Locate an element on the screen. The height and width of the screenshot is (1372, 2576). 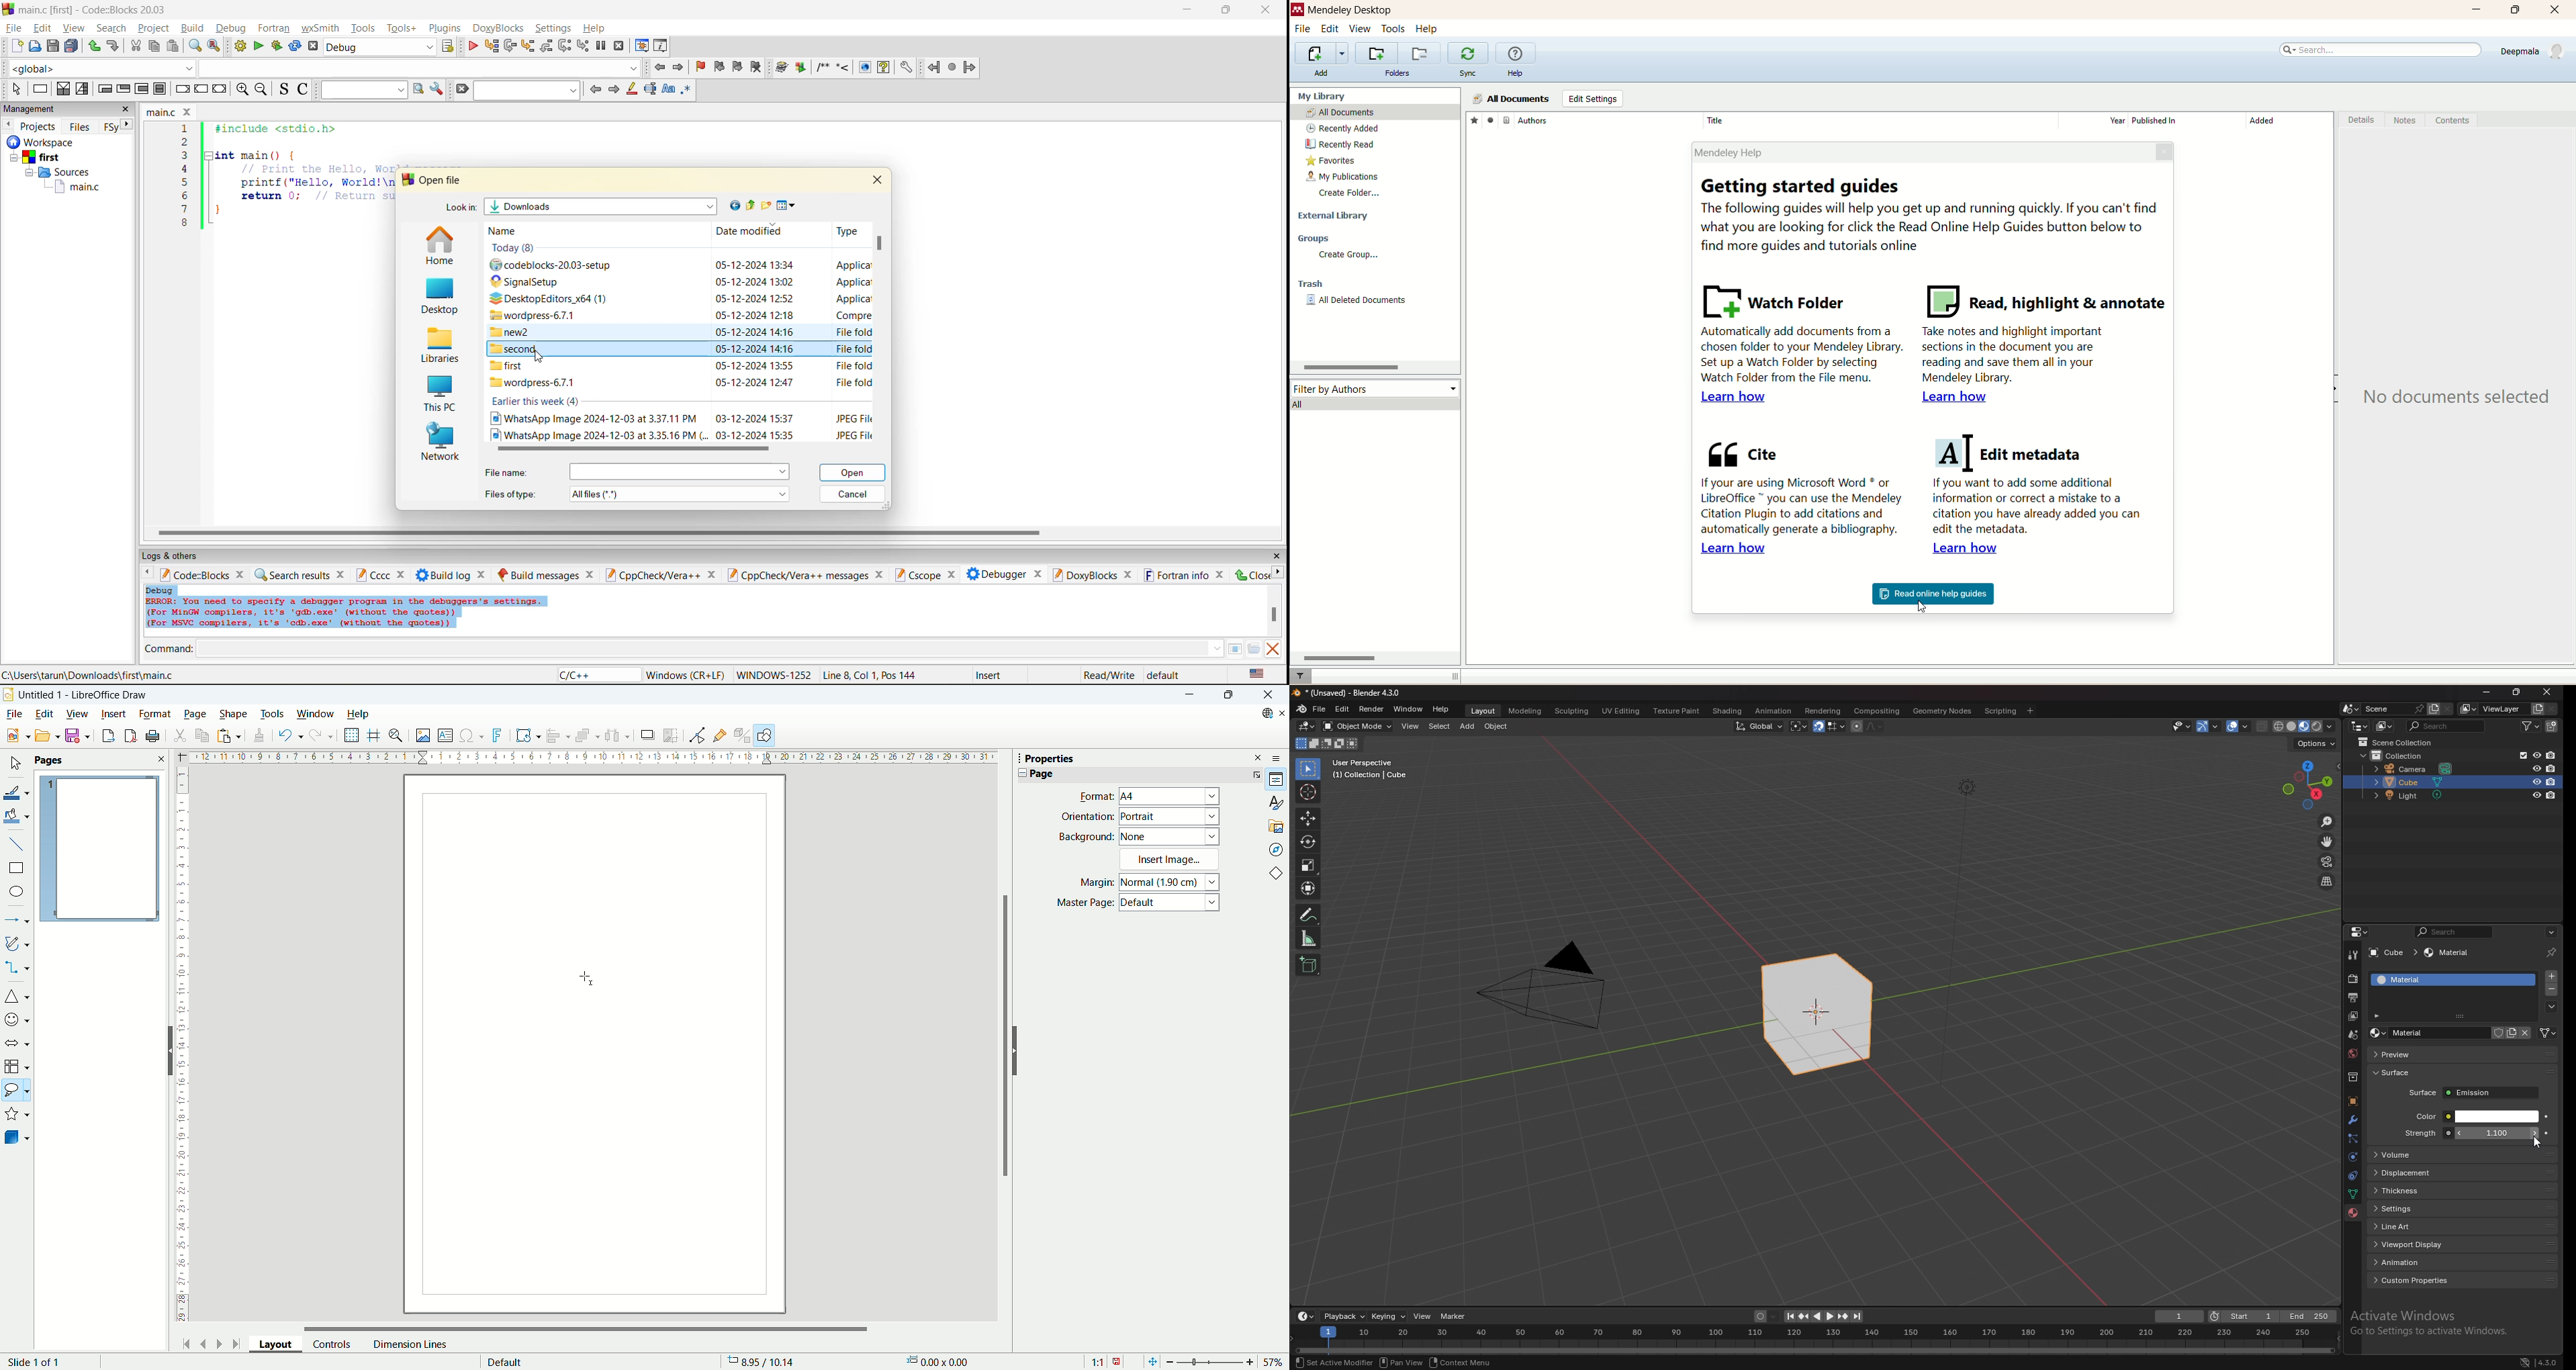
page is located at coordinates (99, 850).